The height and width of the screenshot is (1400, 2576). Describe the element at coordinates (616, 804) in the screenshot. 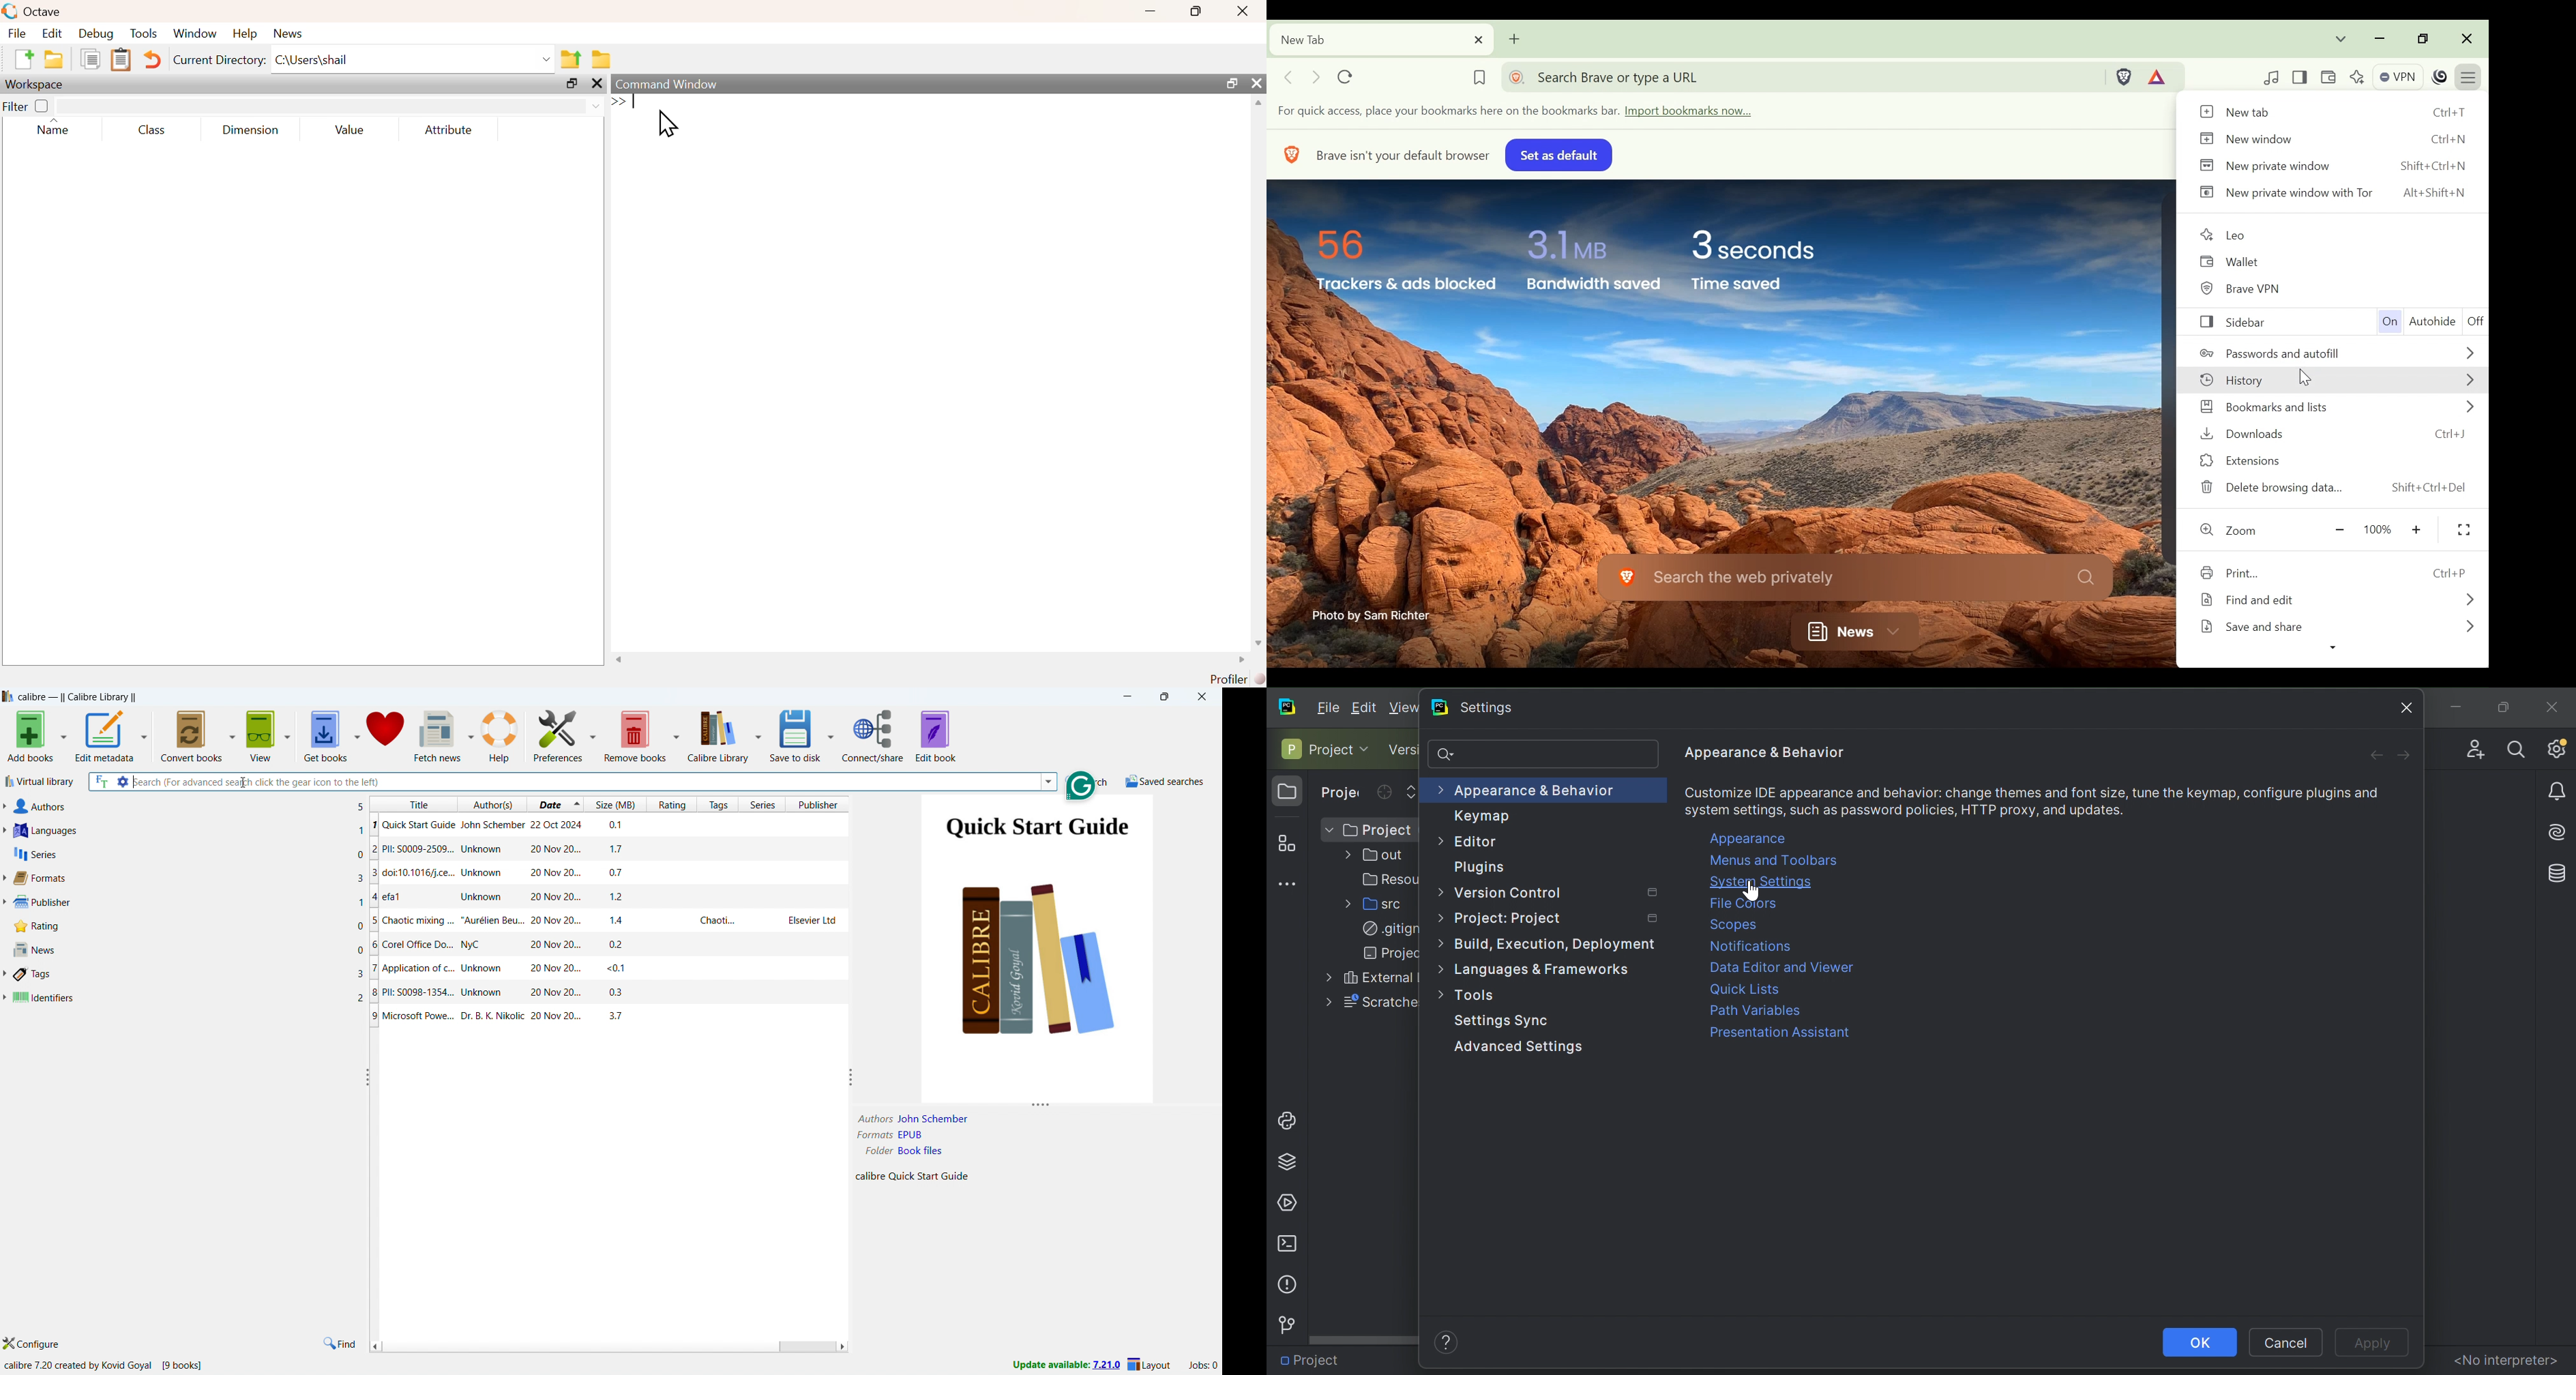

I see `sort by size` at that location.